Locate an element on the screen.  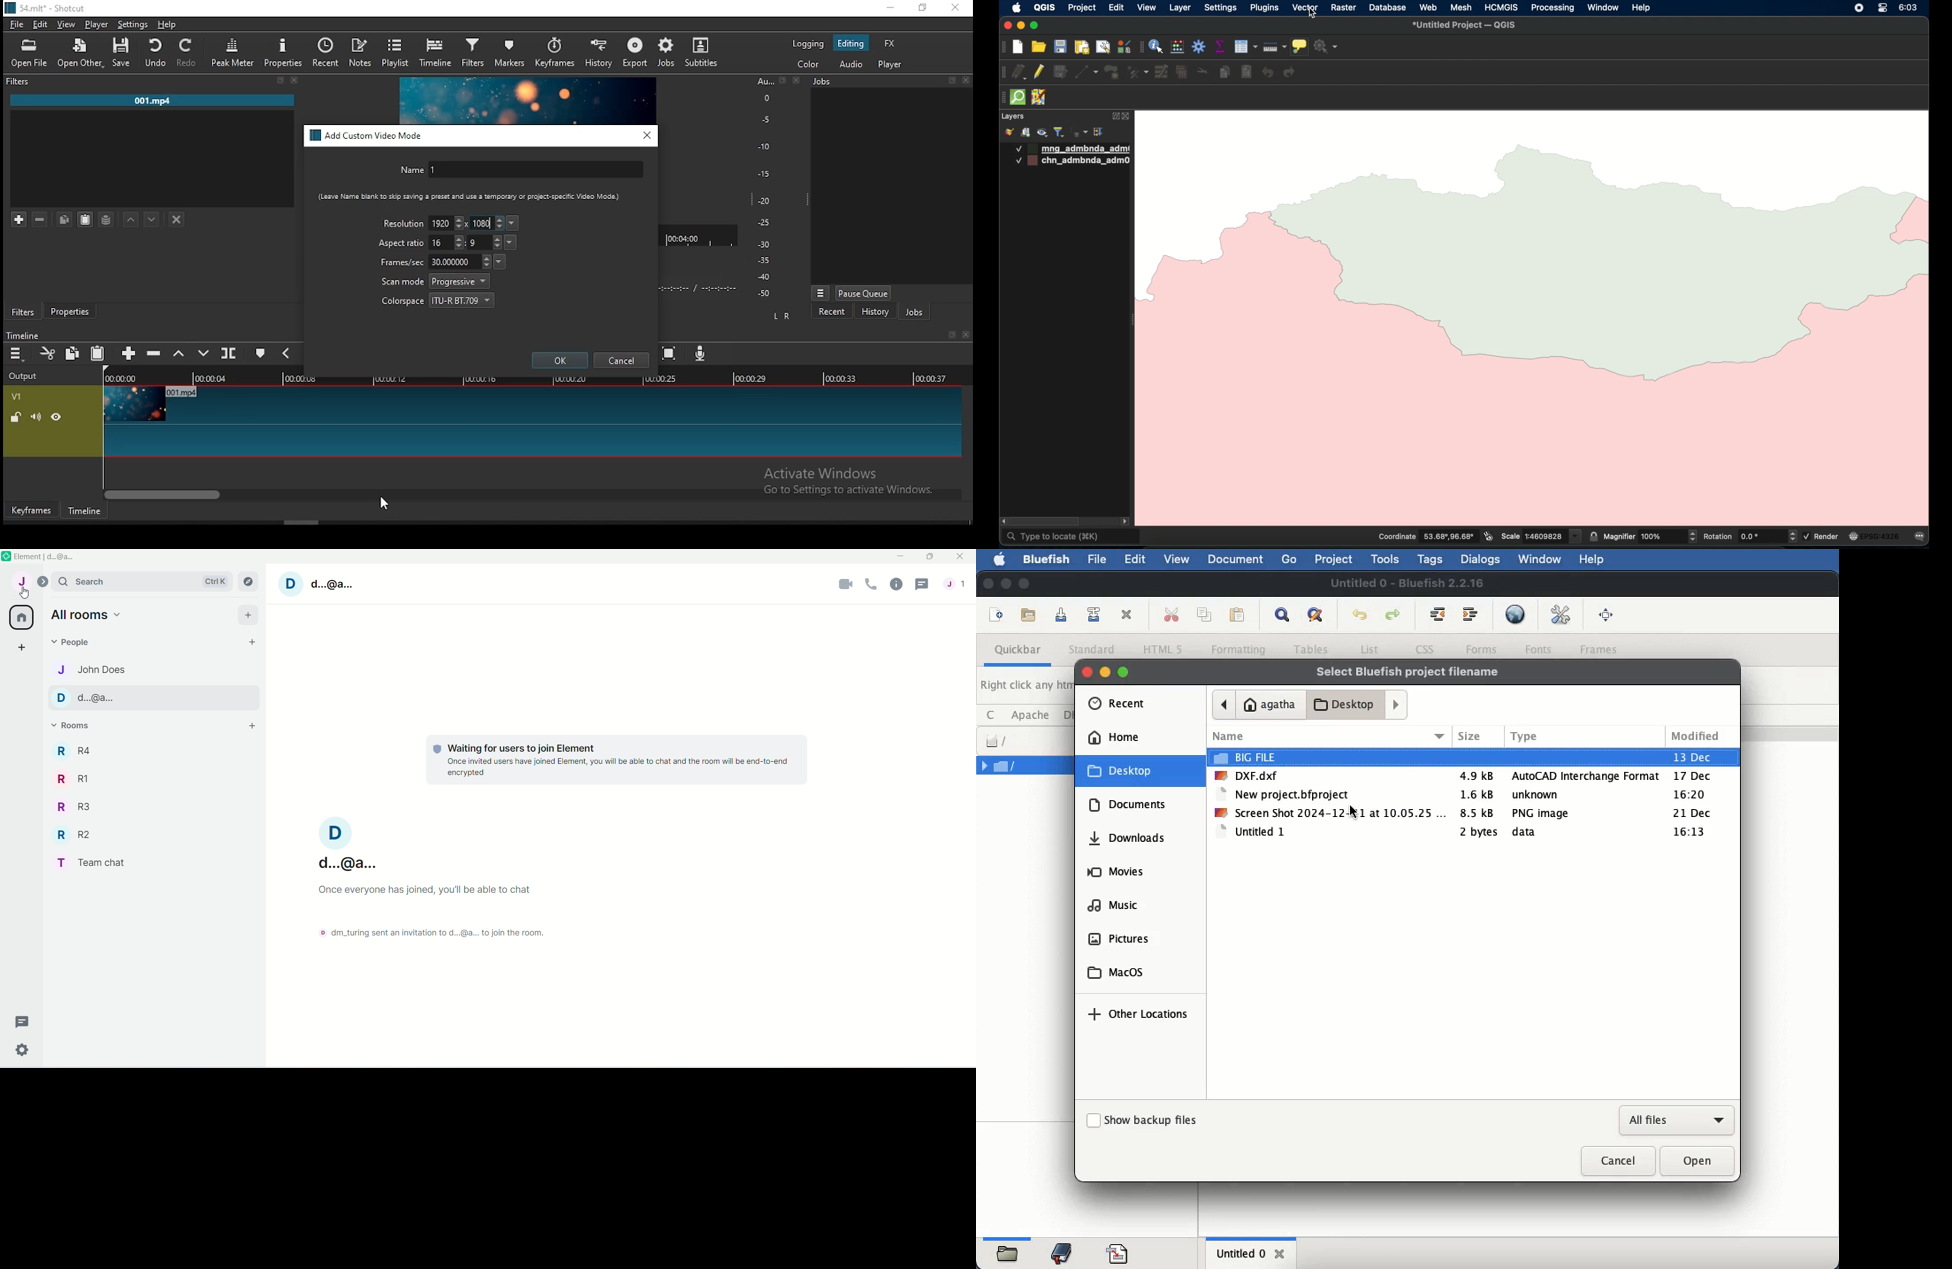
-15 is located at coordinates (765, 174).